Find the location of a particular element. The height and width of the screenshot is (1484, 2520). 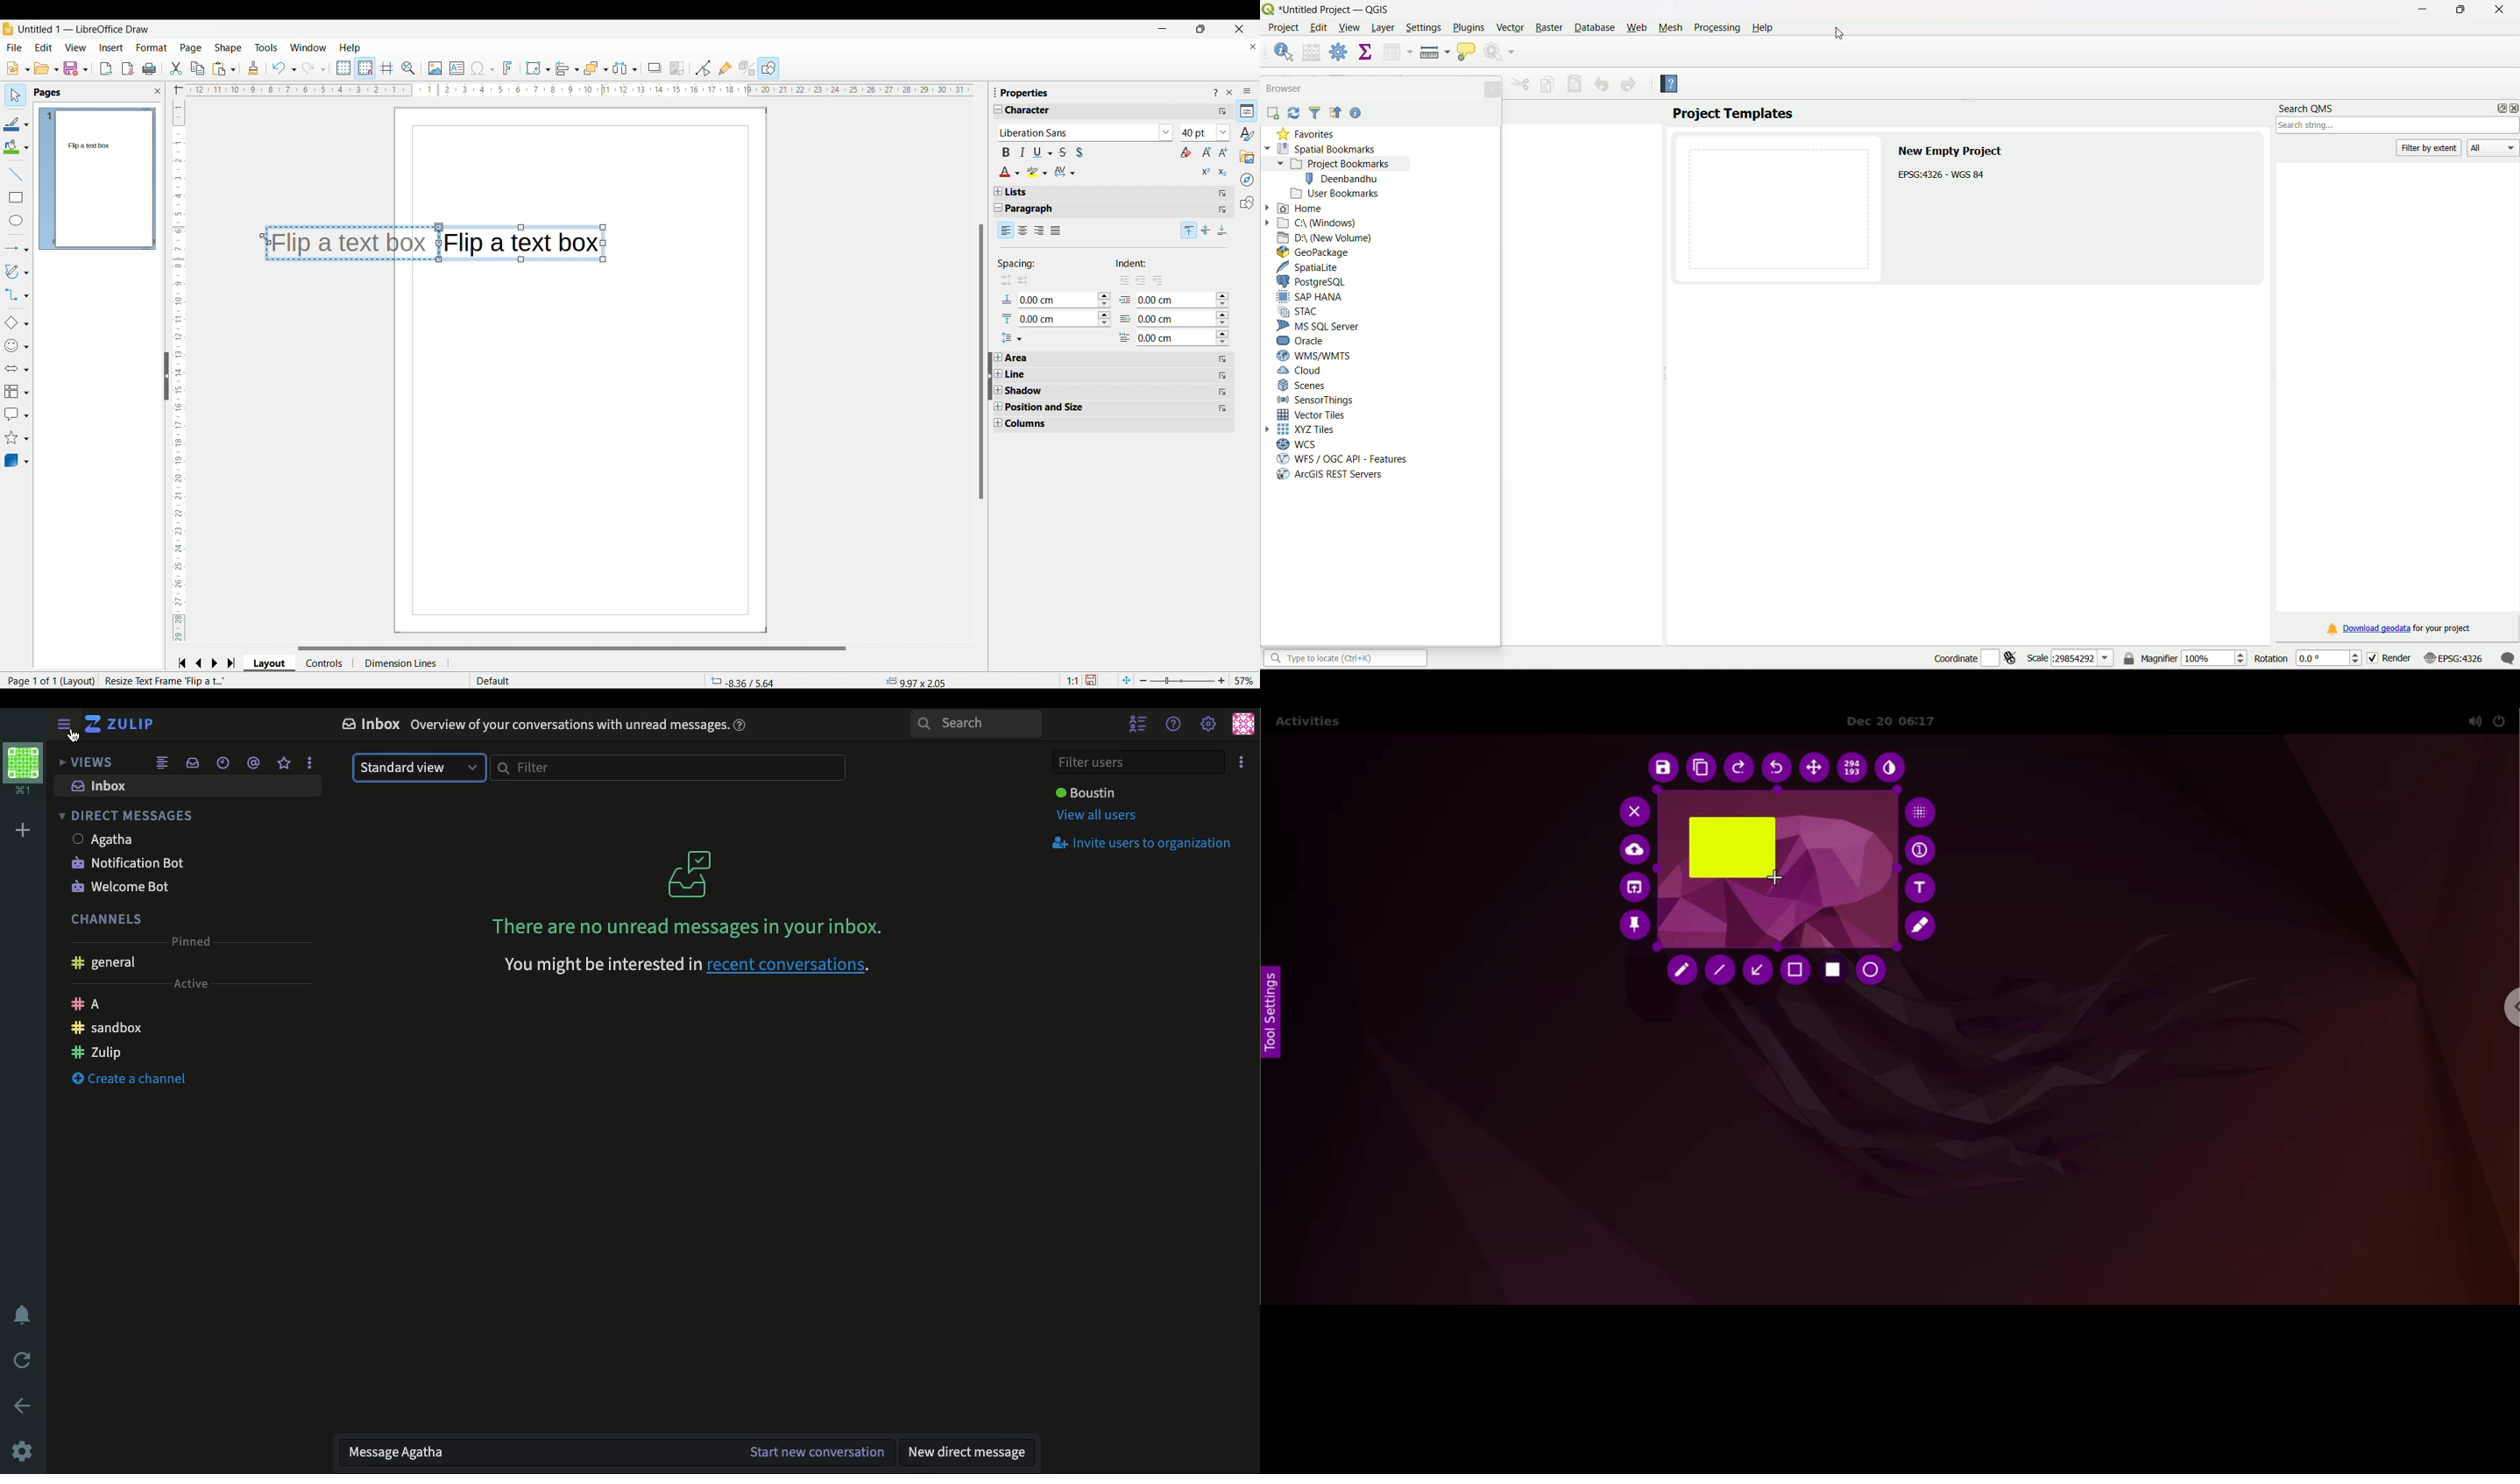

search QMS is located at coordinates (2306, 106).